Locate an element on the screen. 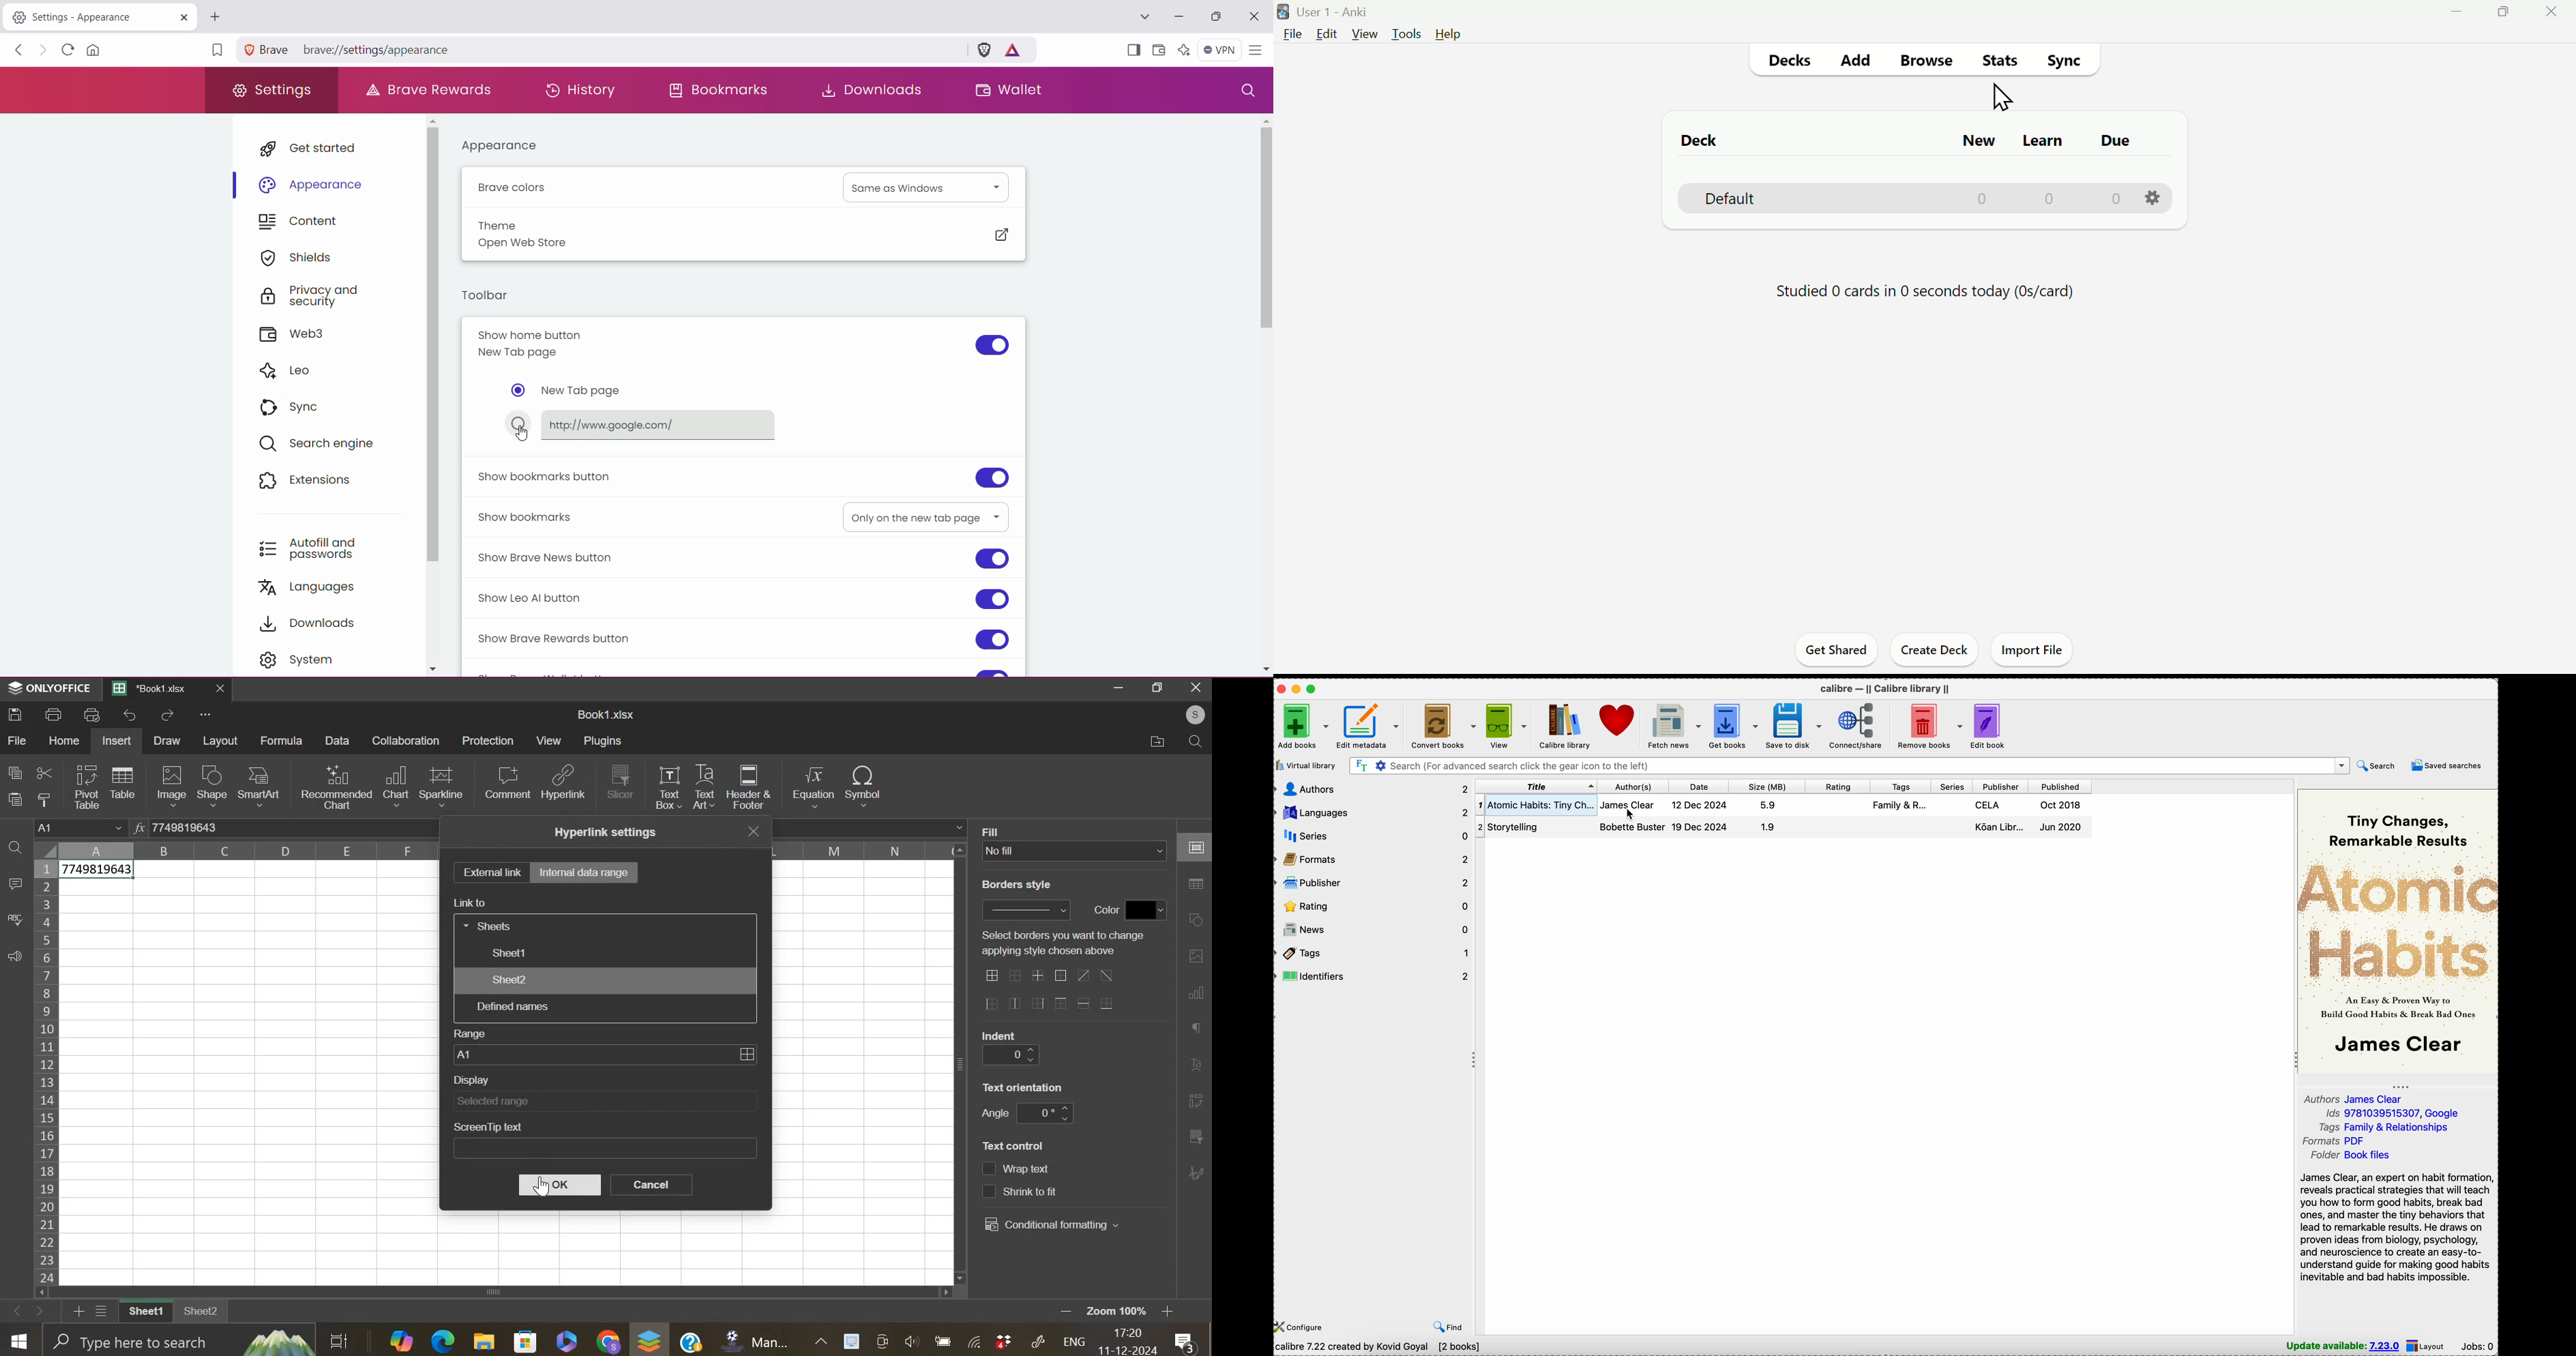 The image size is (2576, 1372). exit is located at coordinates (757, 831).